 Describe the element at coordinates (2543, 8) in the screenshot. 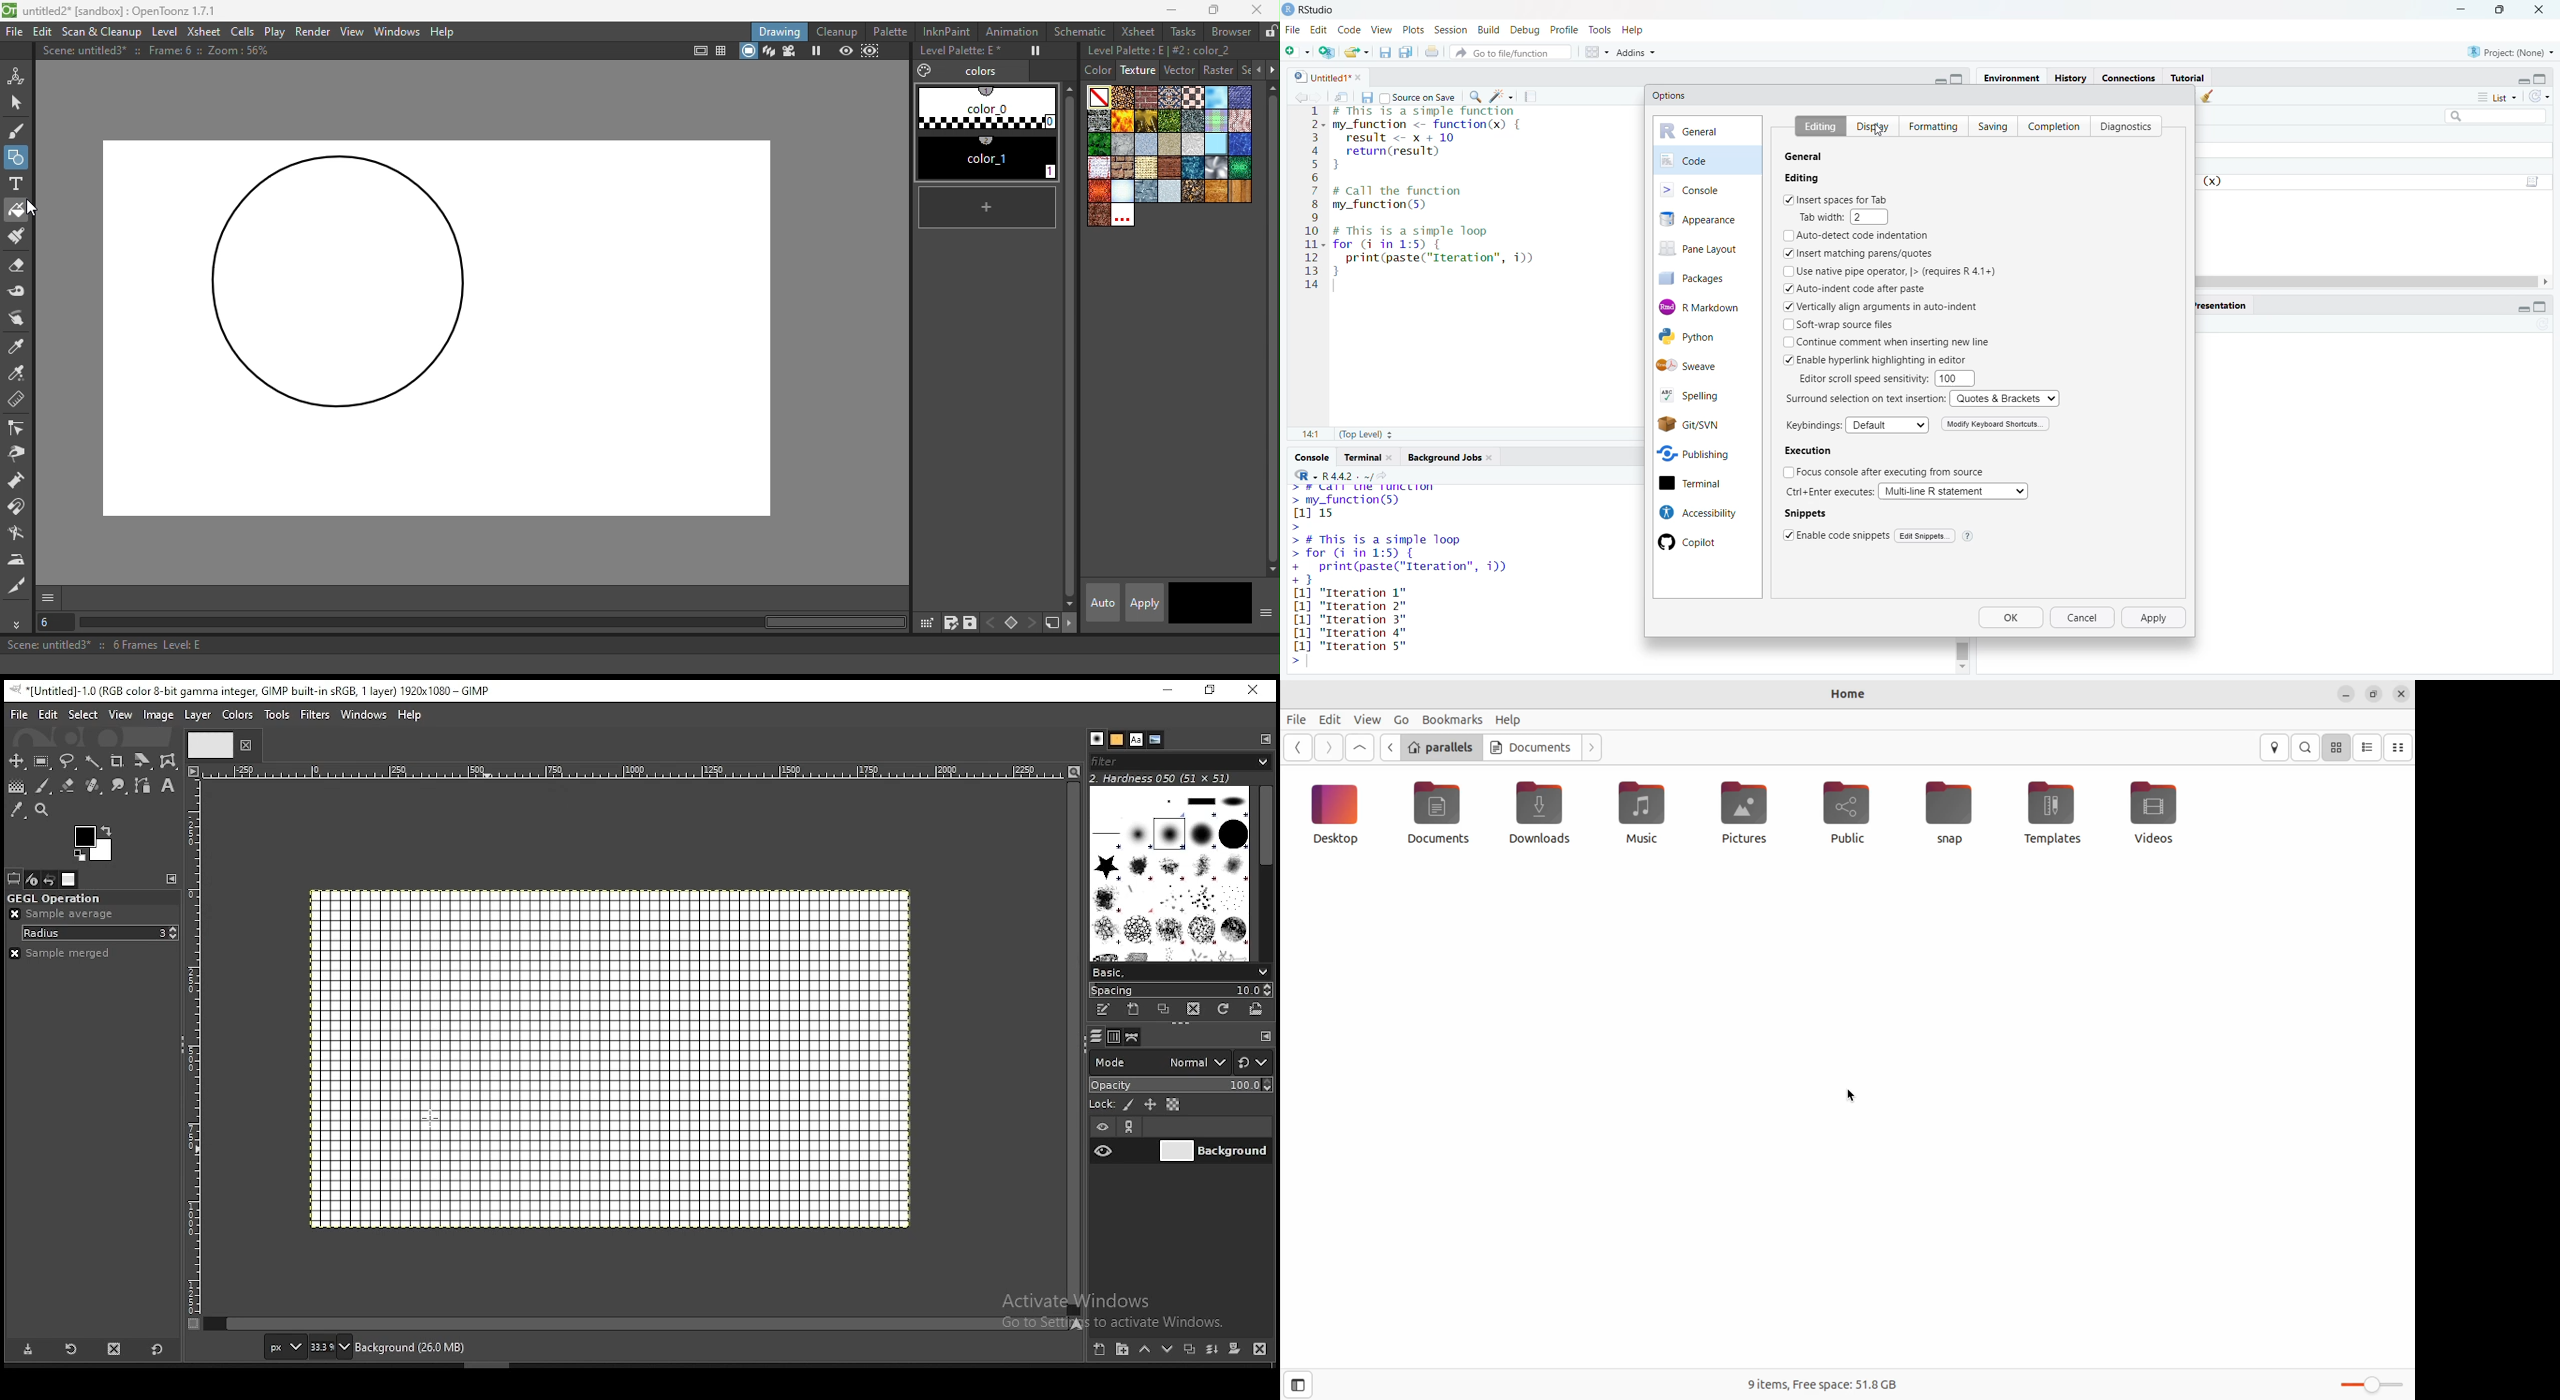

I see `close` at that location.